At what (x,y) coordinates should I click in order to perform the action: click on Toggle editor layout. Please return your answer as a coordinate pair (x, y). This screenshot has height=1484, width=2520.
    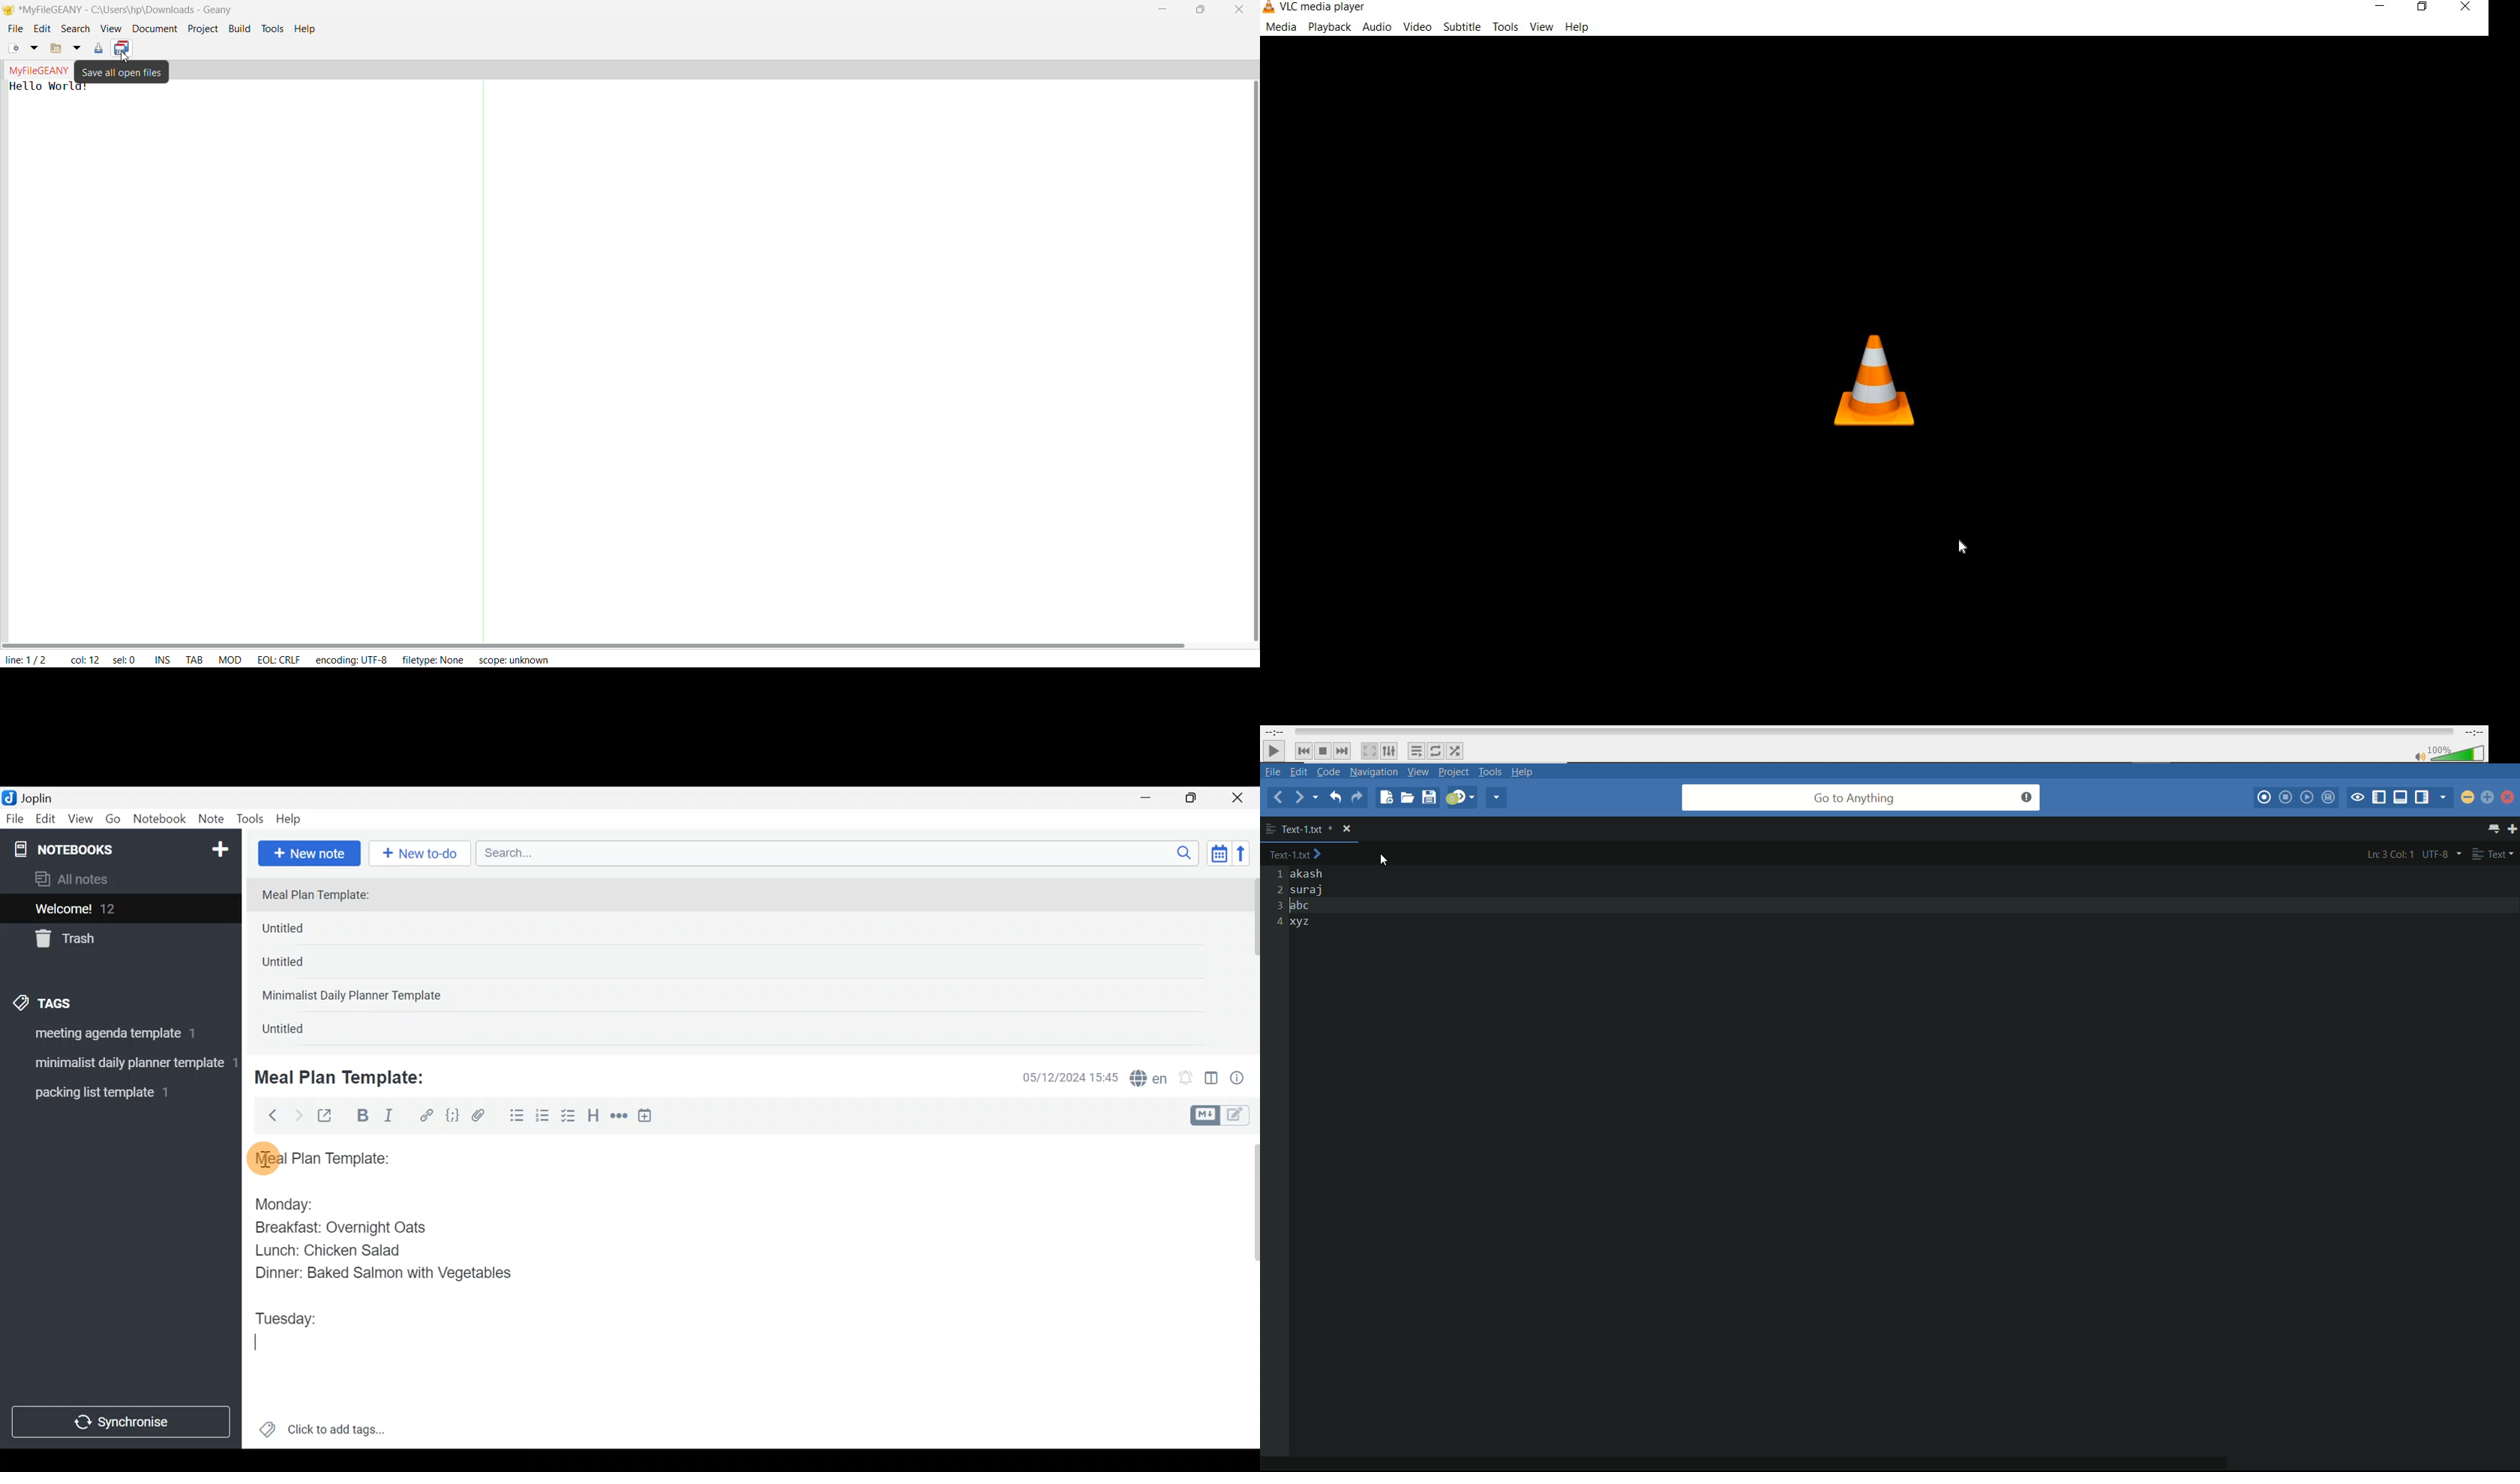
    Looking at the image, I should click on (1212, 1080).